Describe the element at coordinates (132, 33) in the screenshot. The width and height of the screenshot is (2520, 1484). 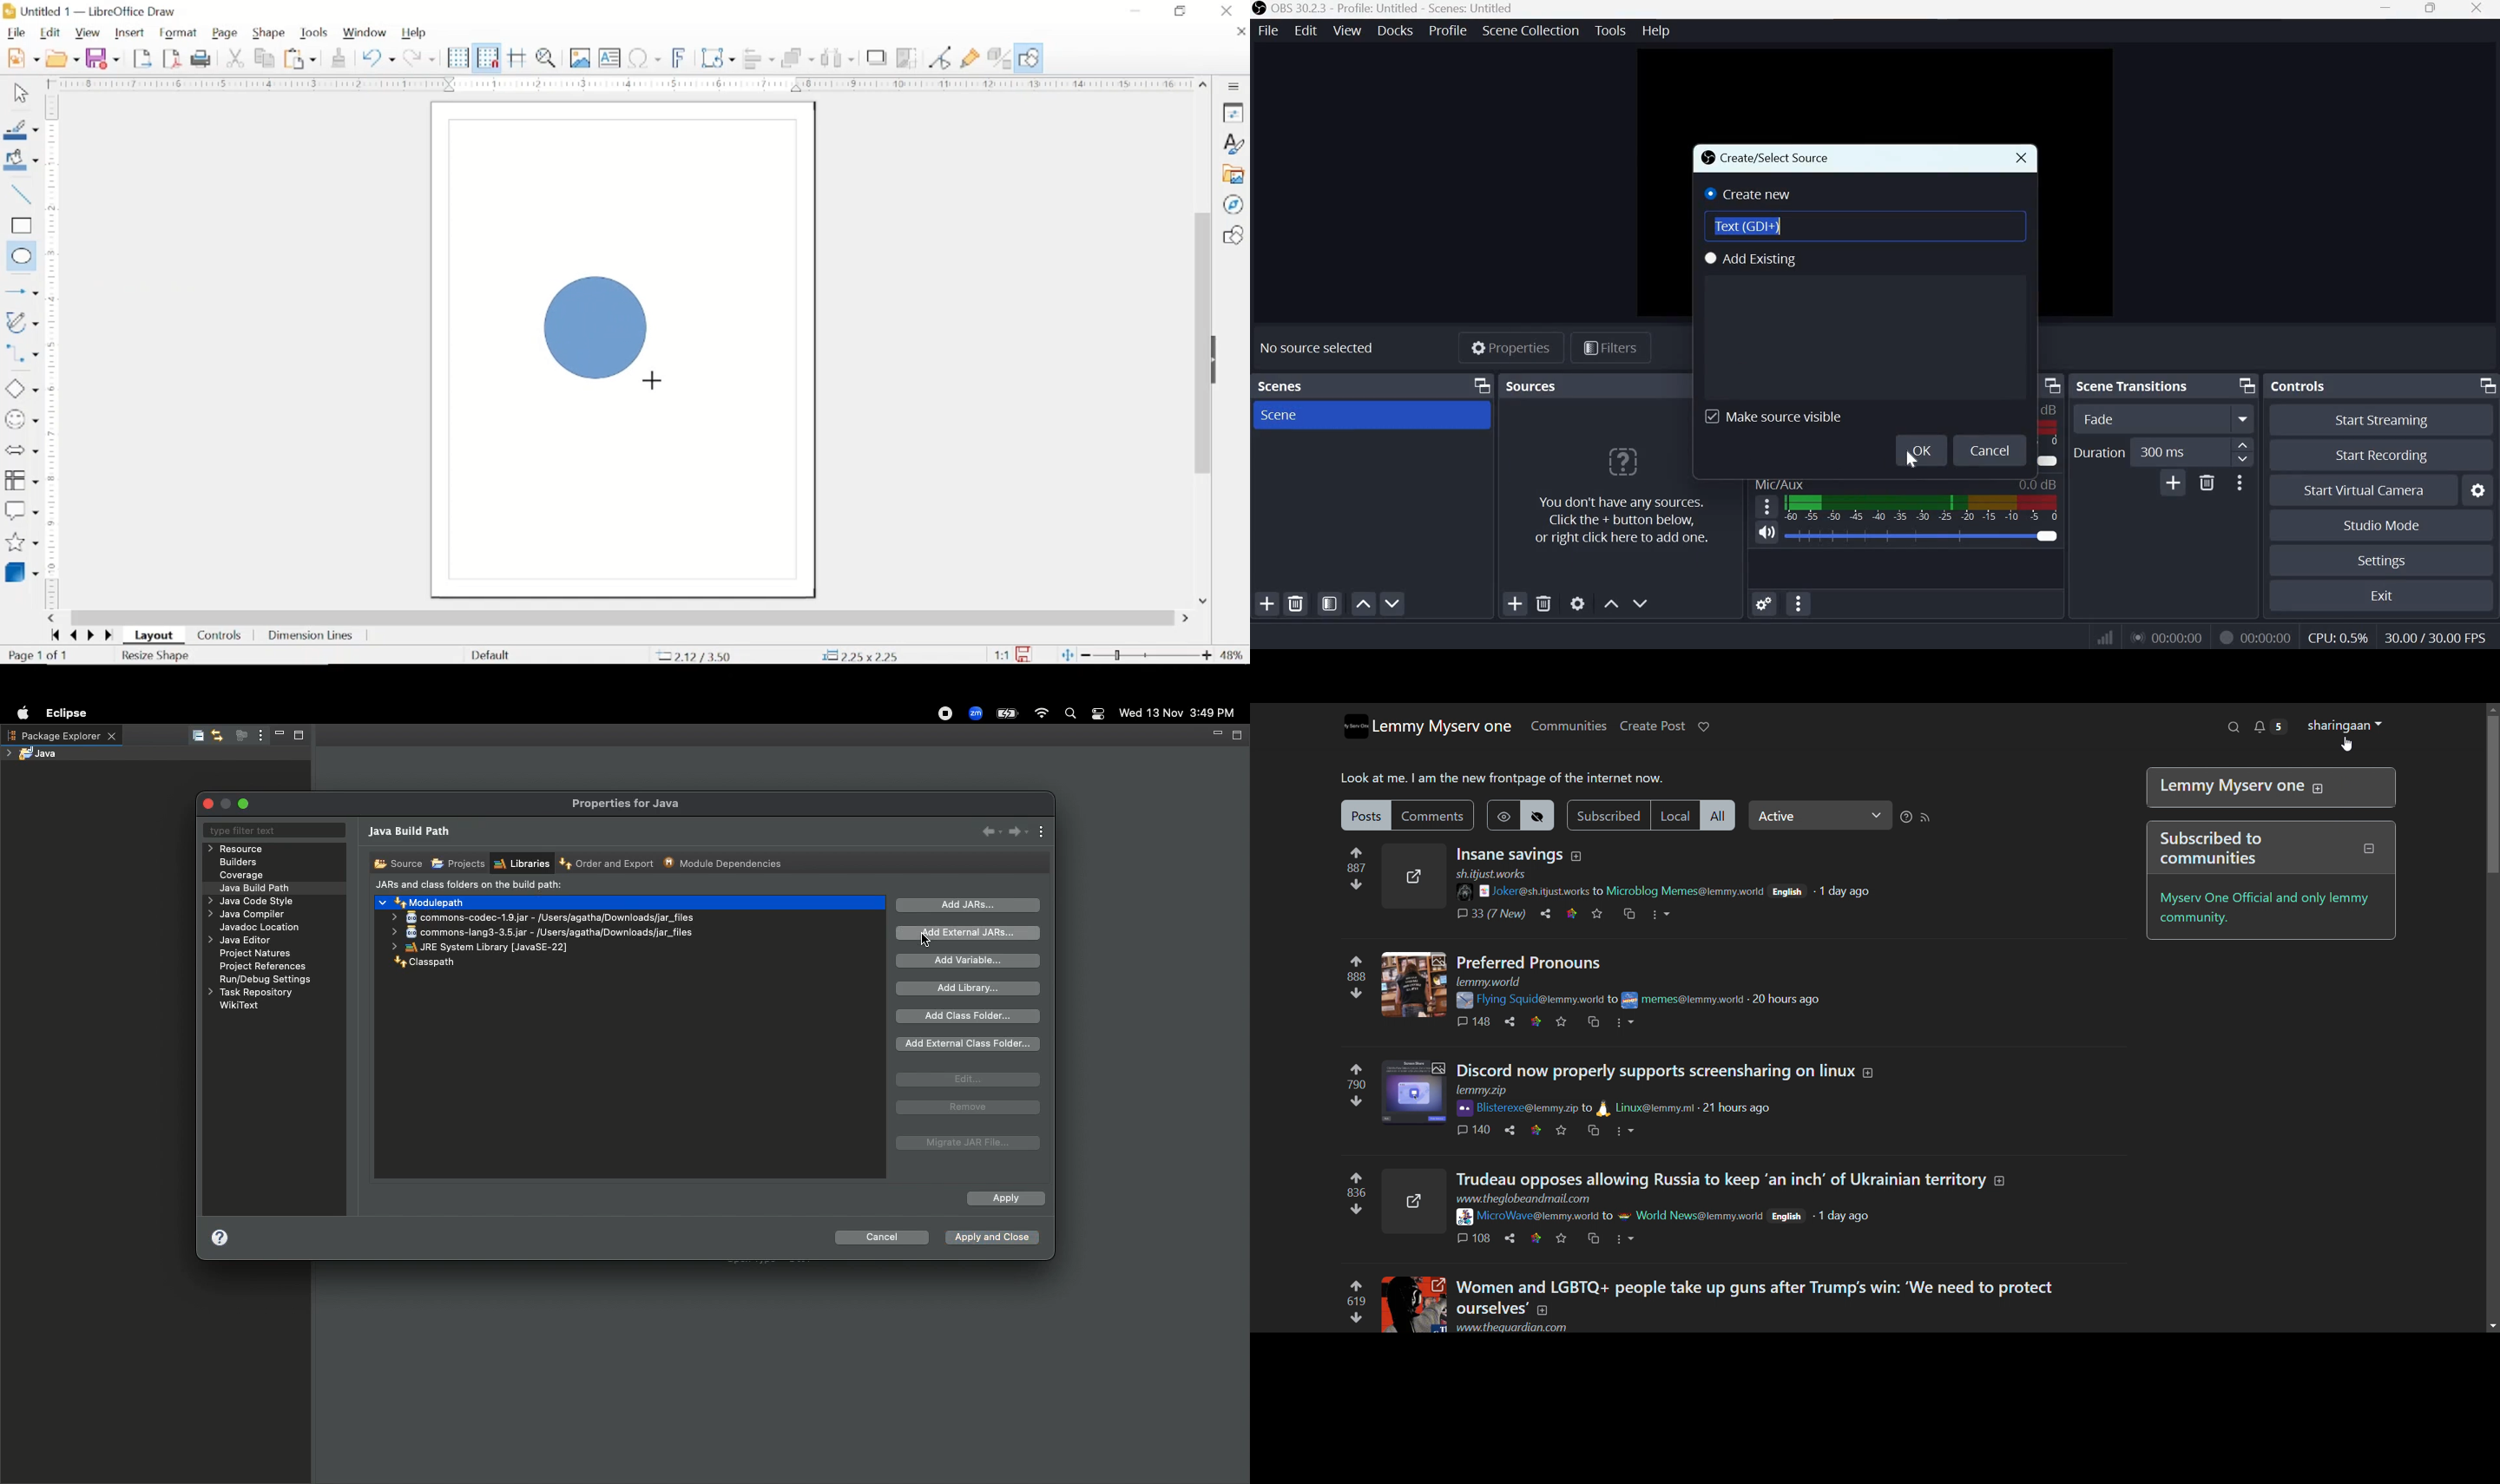
I see `insert` at that location.